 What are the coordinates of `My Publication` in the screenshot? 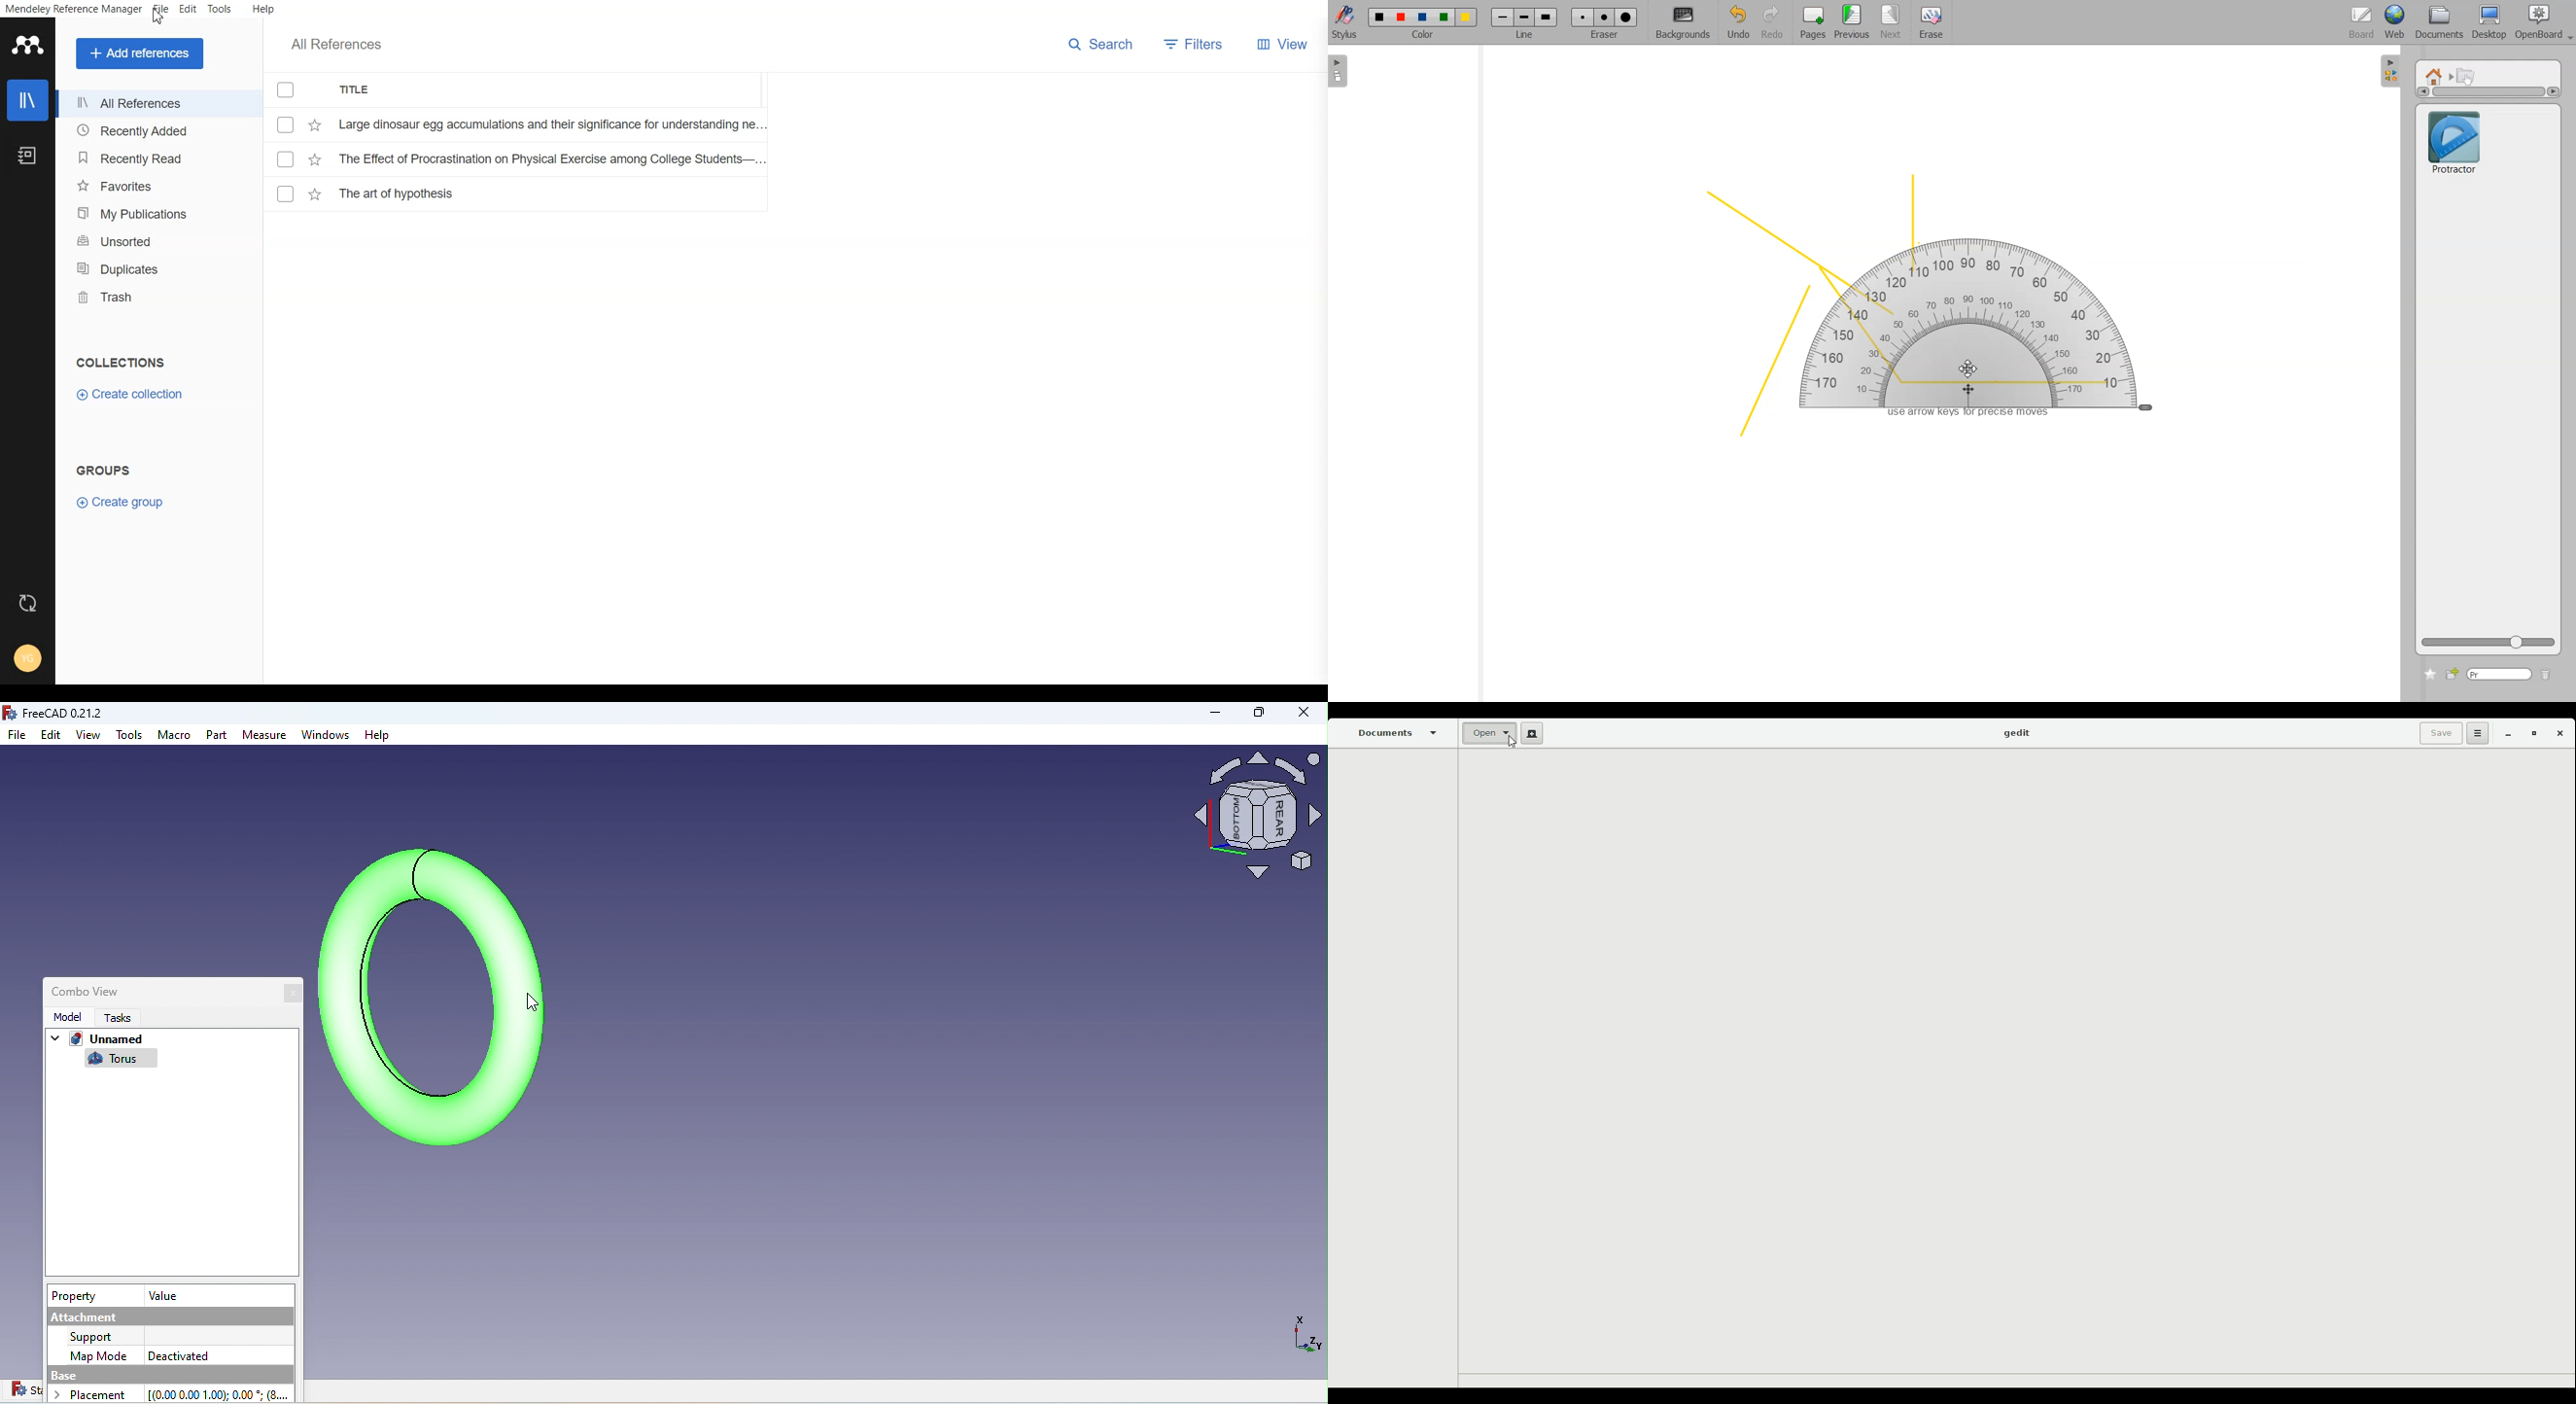 It's located at (148, 213).